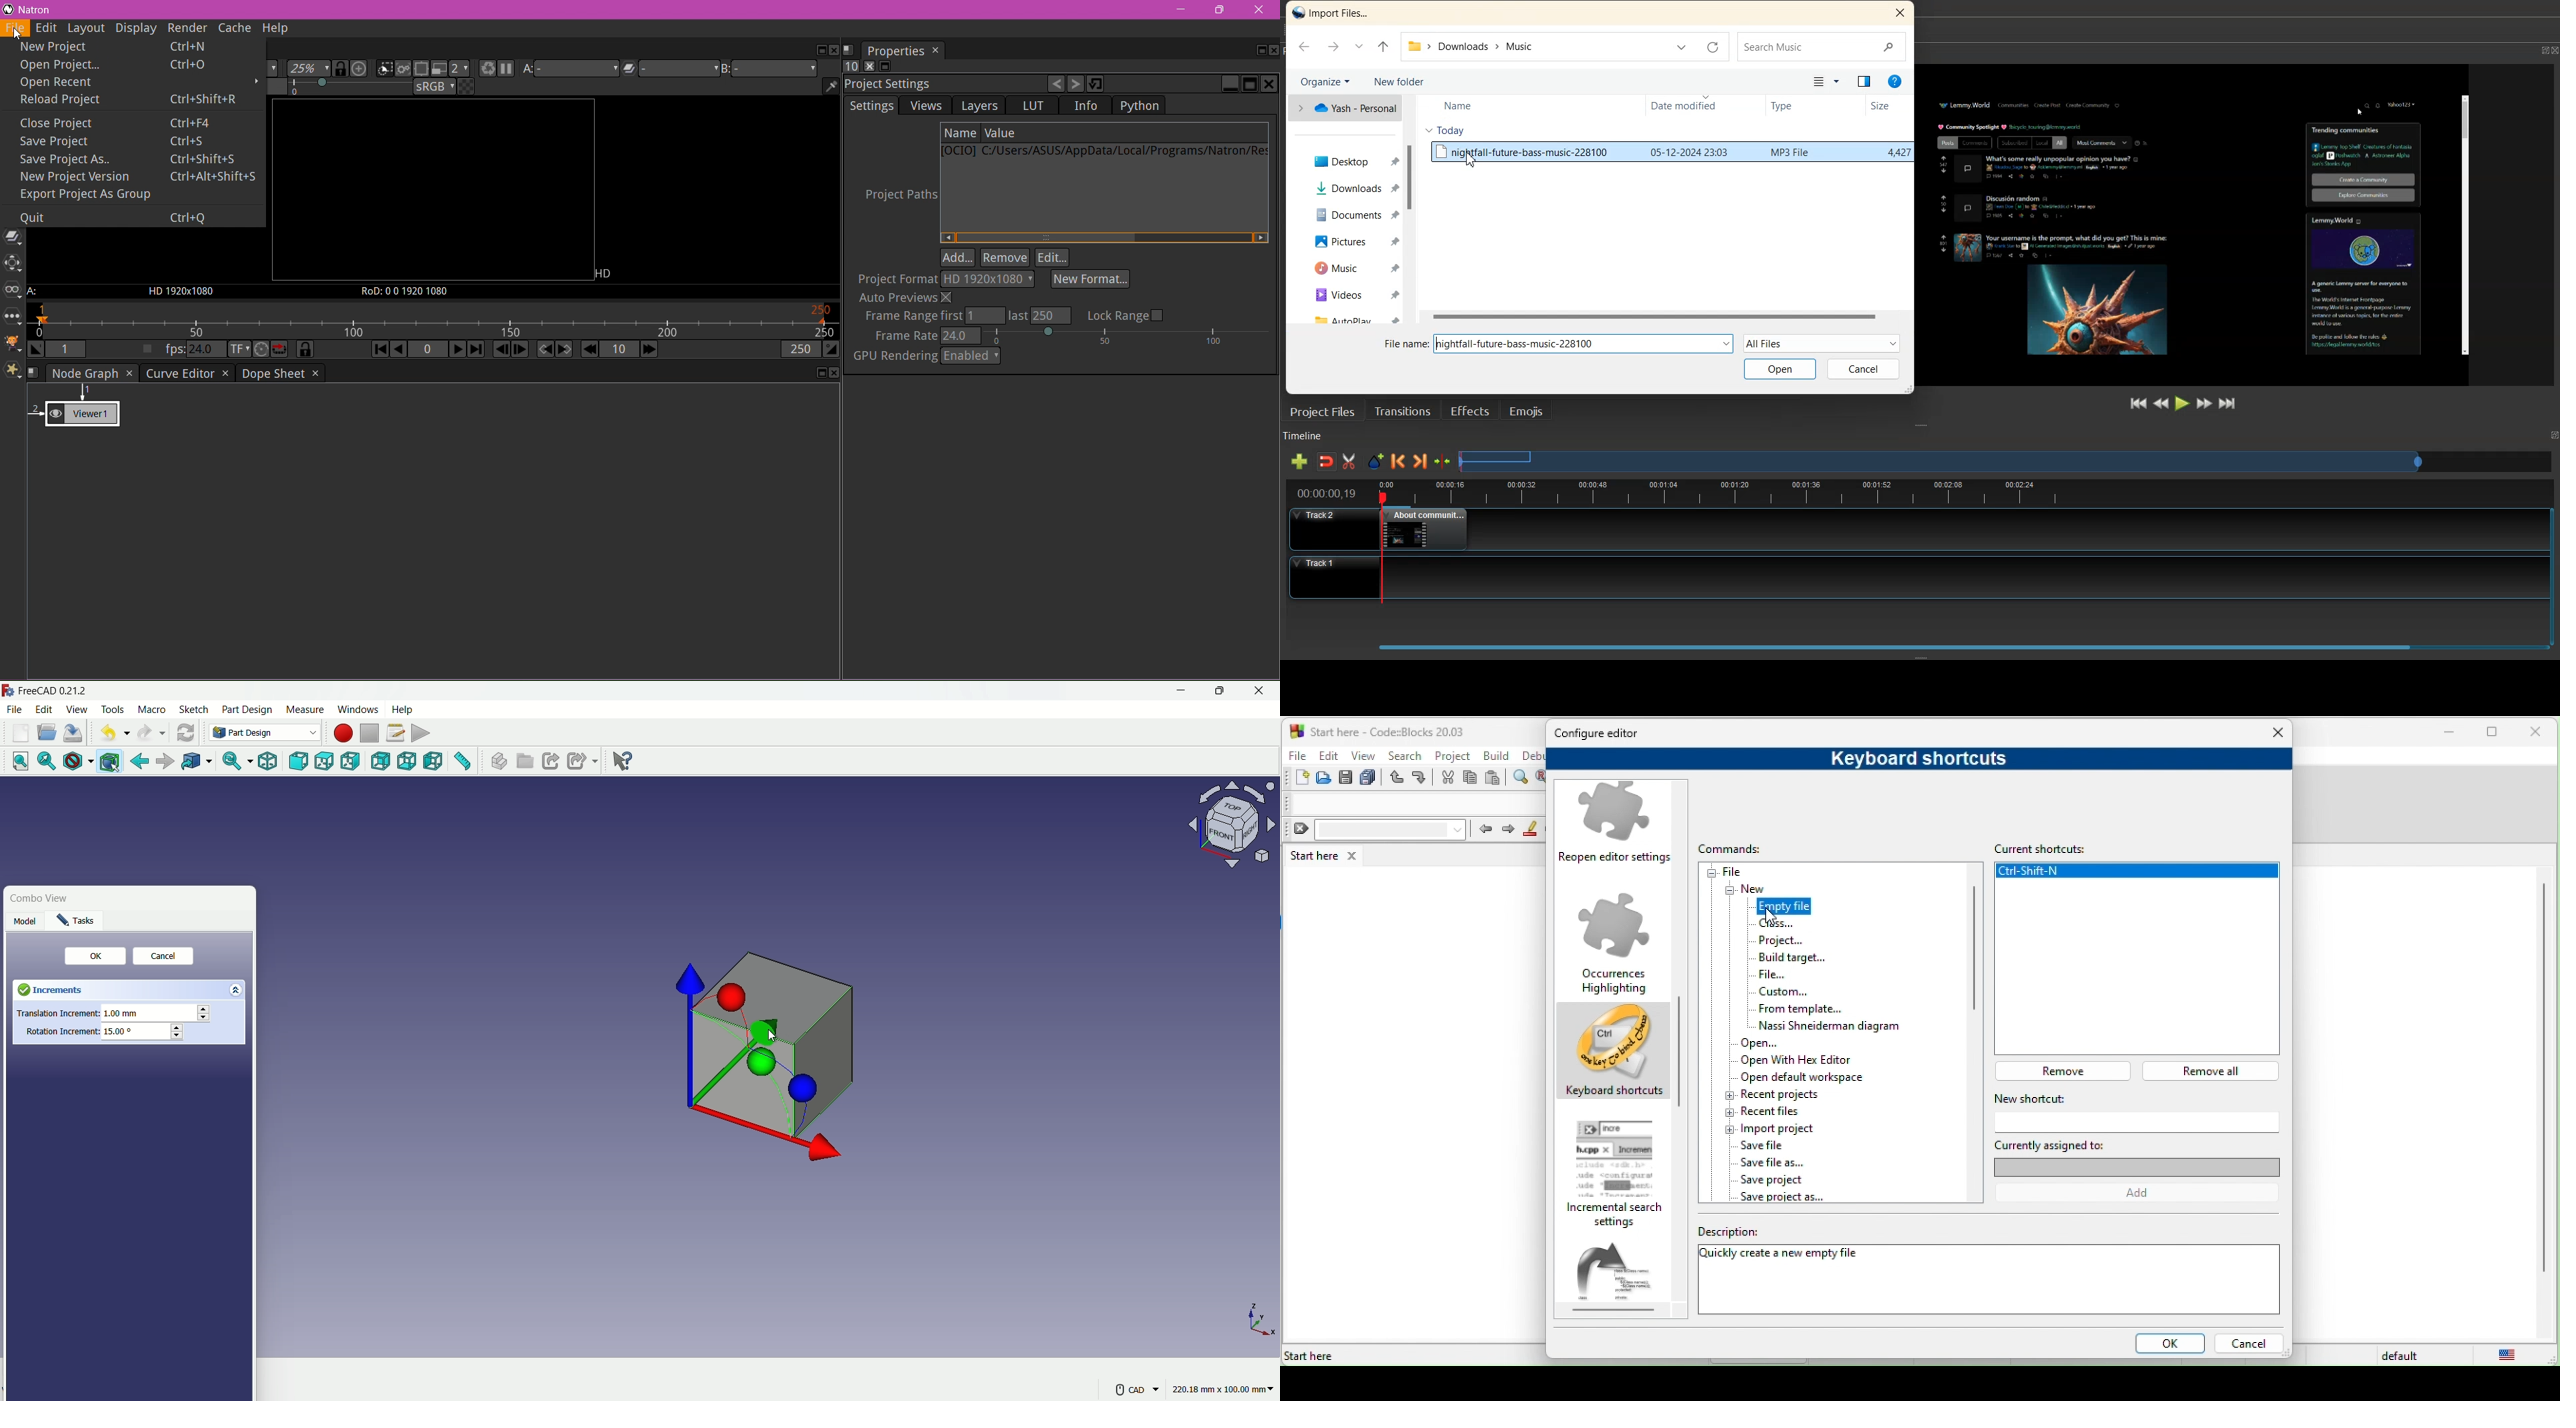  What do you see at coordinates (185, 732) in the screenshot?
I see `refresh` at bounding box center [185, 732].